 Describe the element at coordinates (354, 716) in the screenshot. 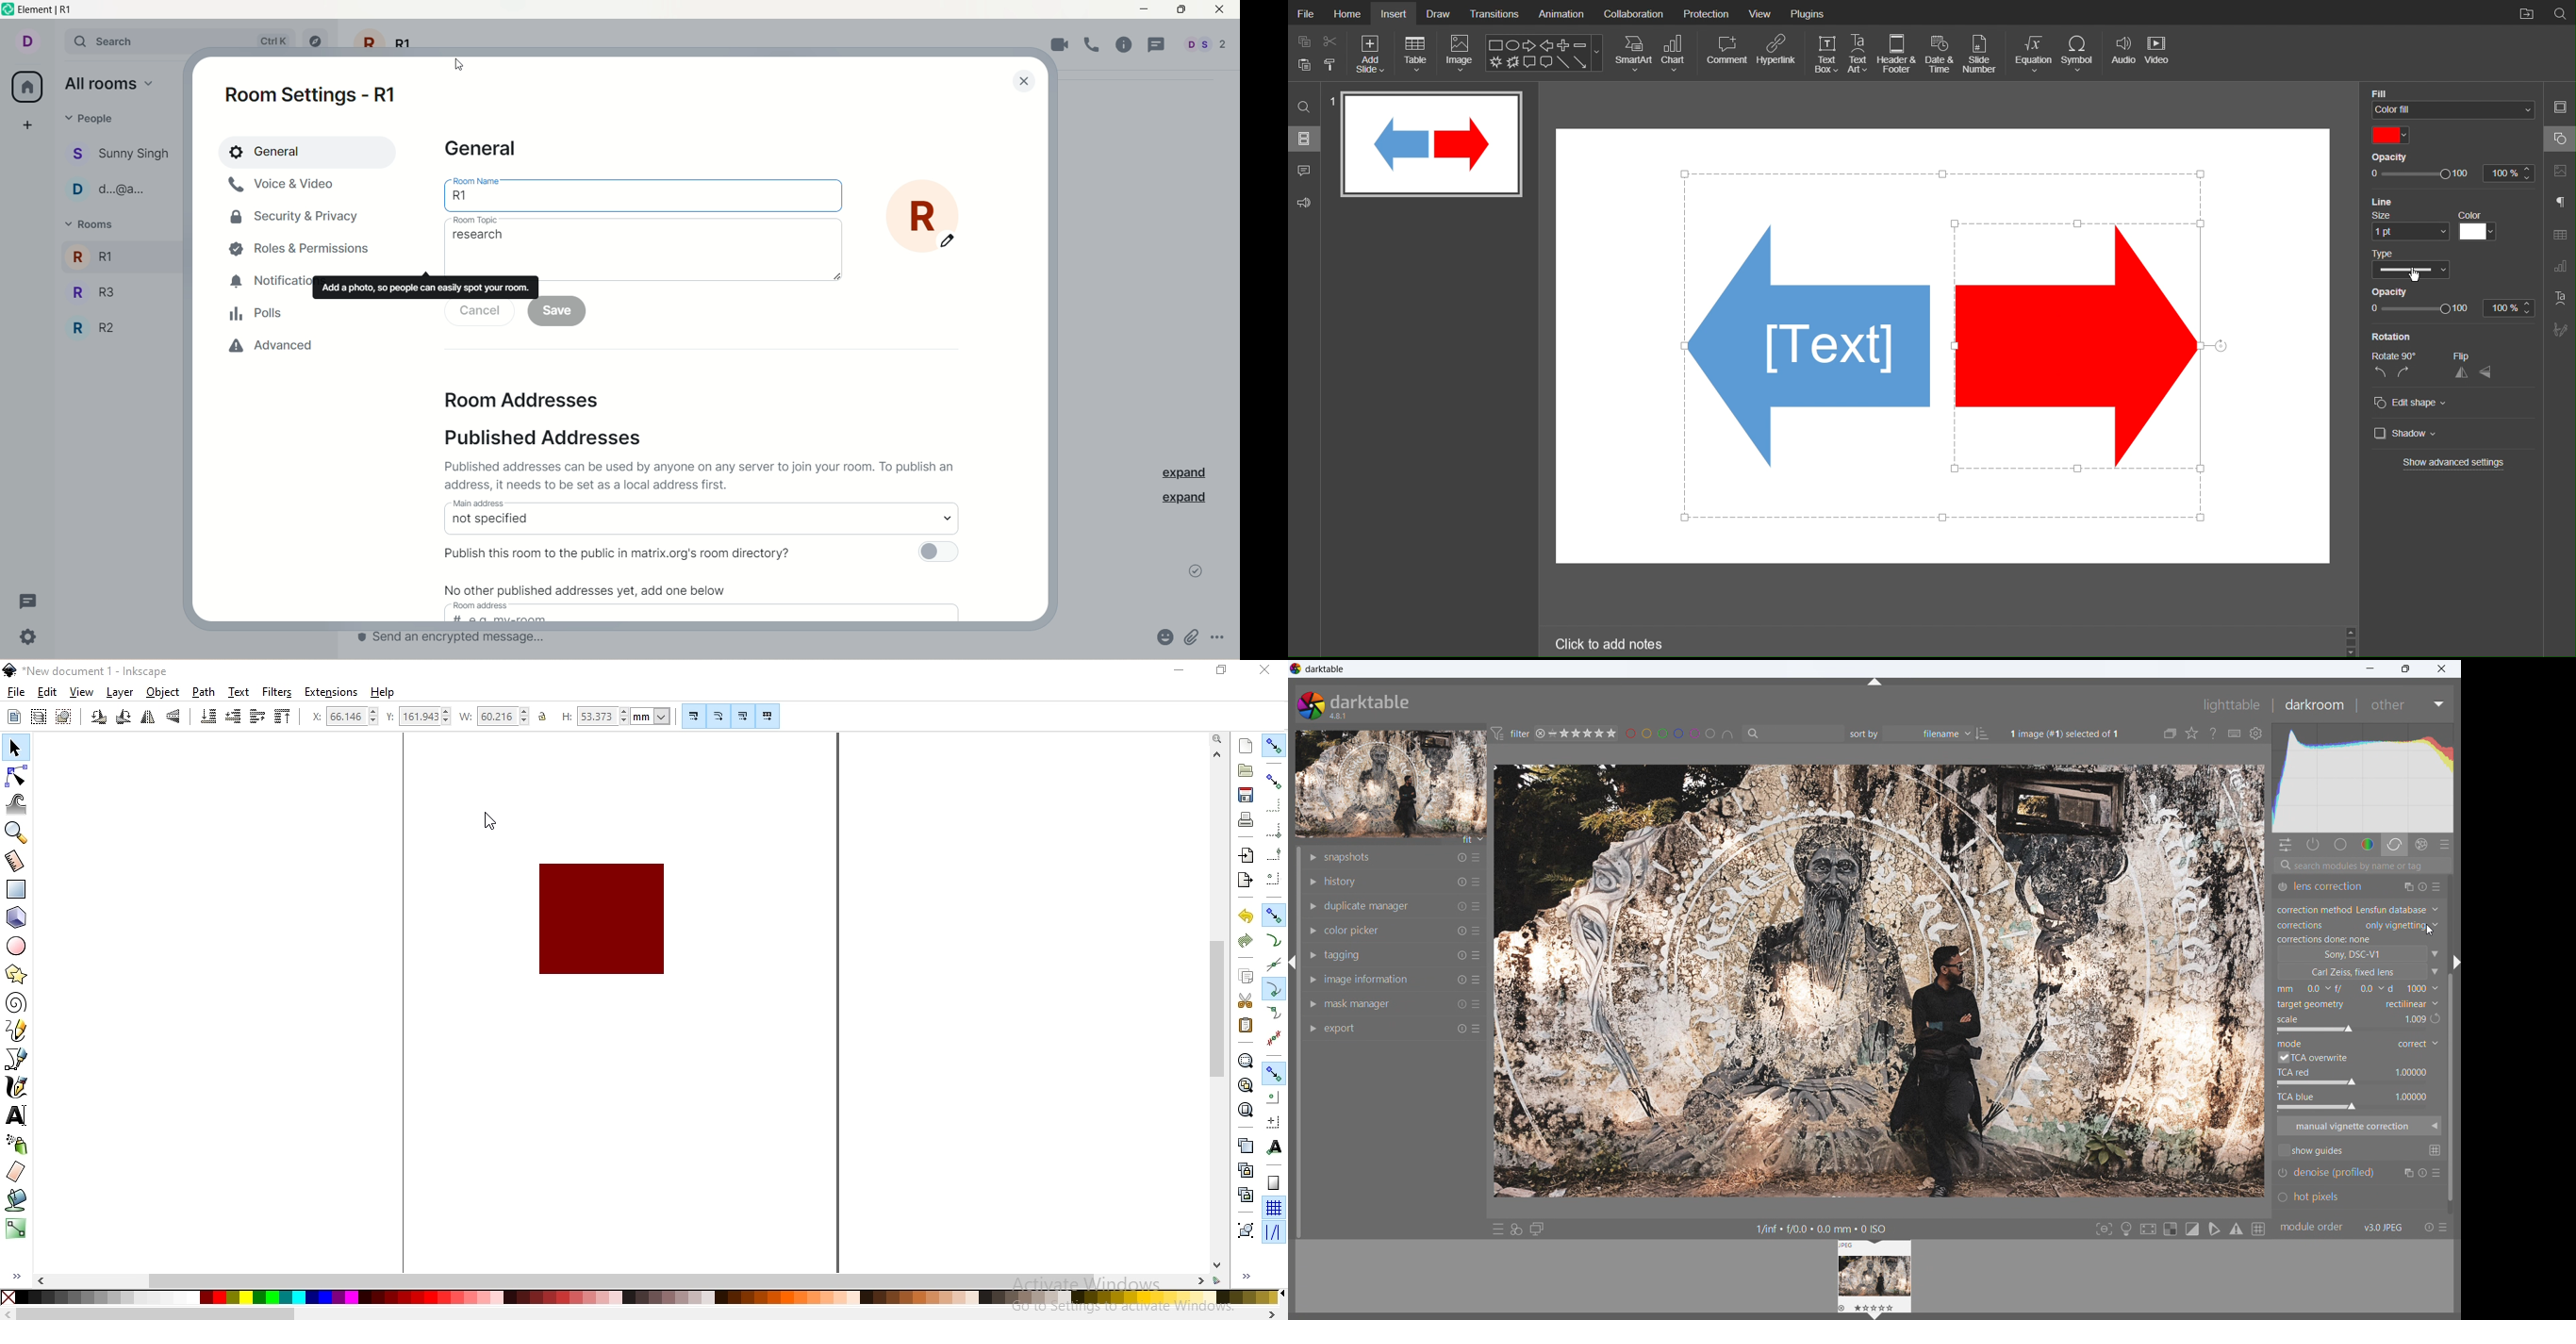

I see `66.146` at that location.